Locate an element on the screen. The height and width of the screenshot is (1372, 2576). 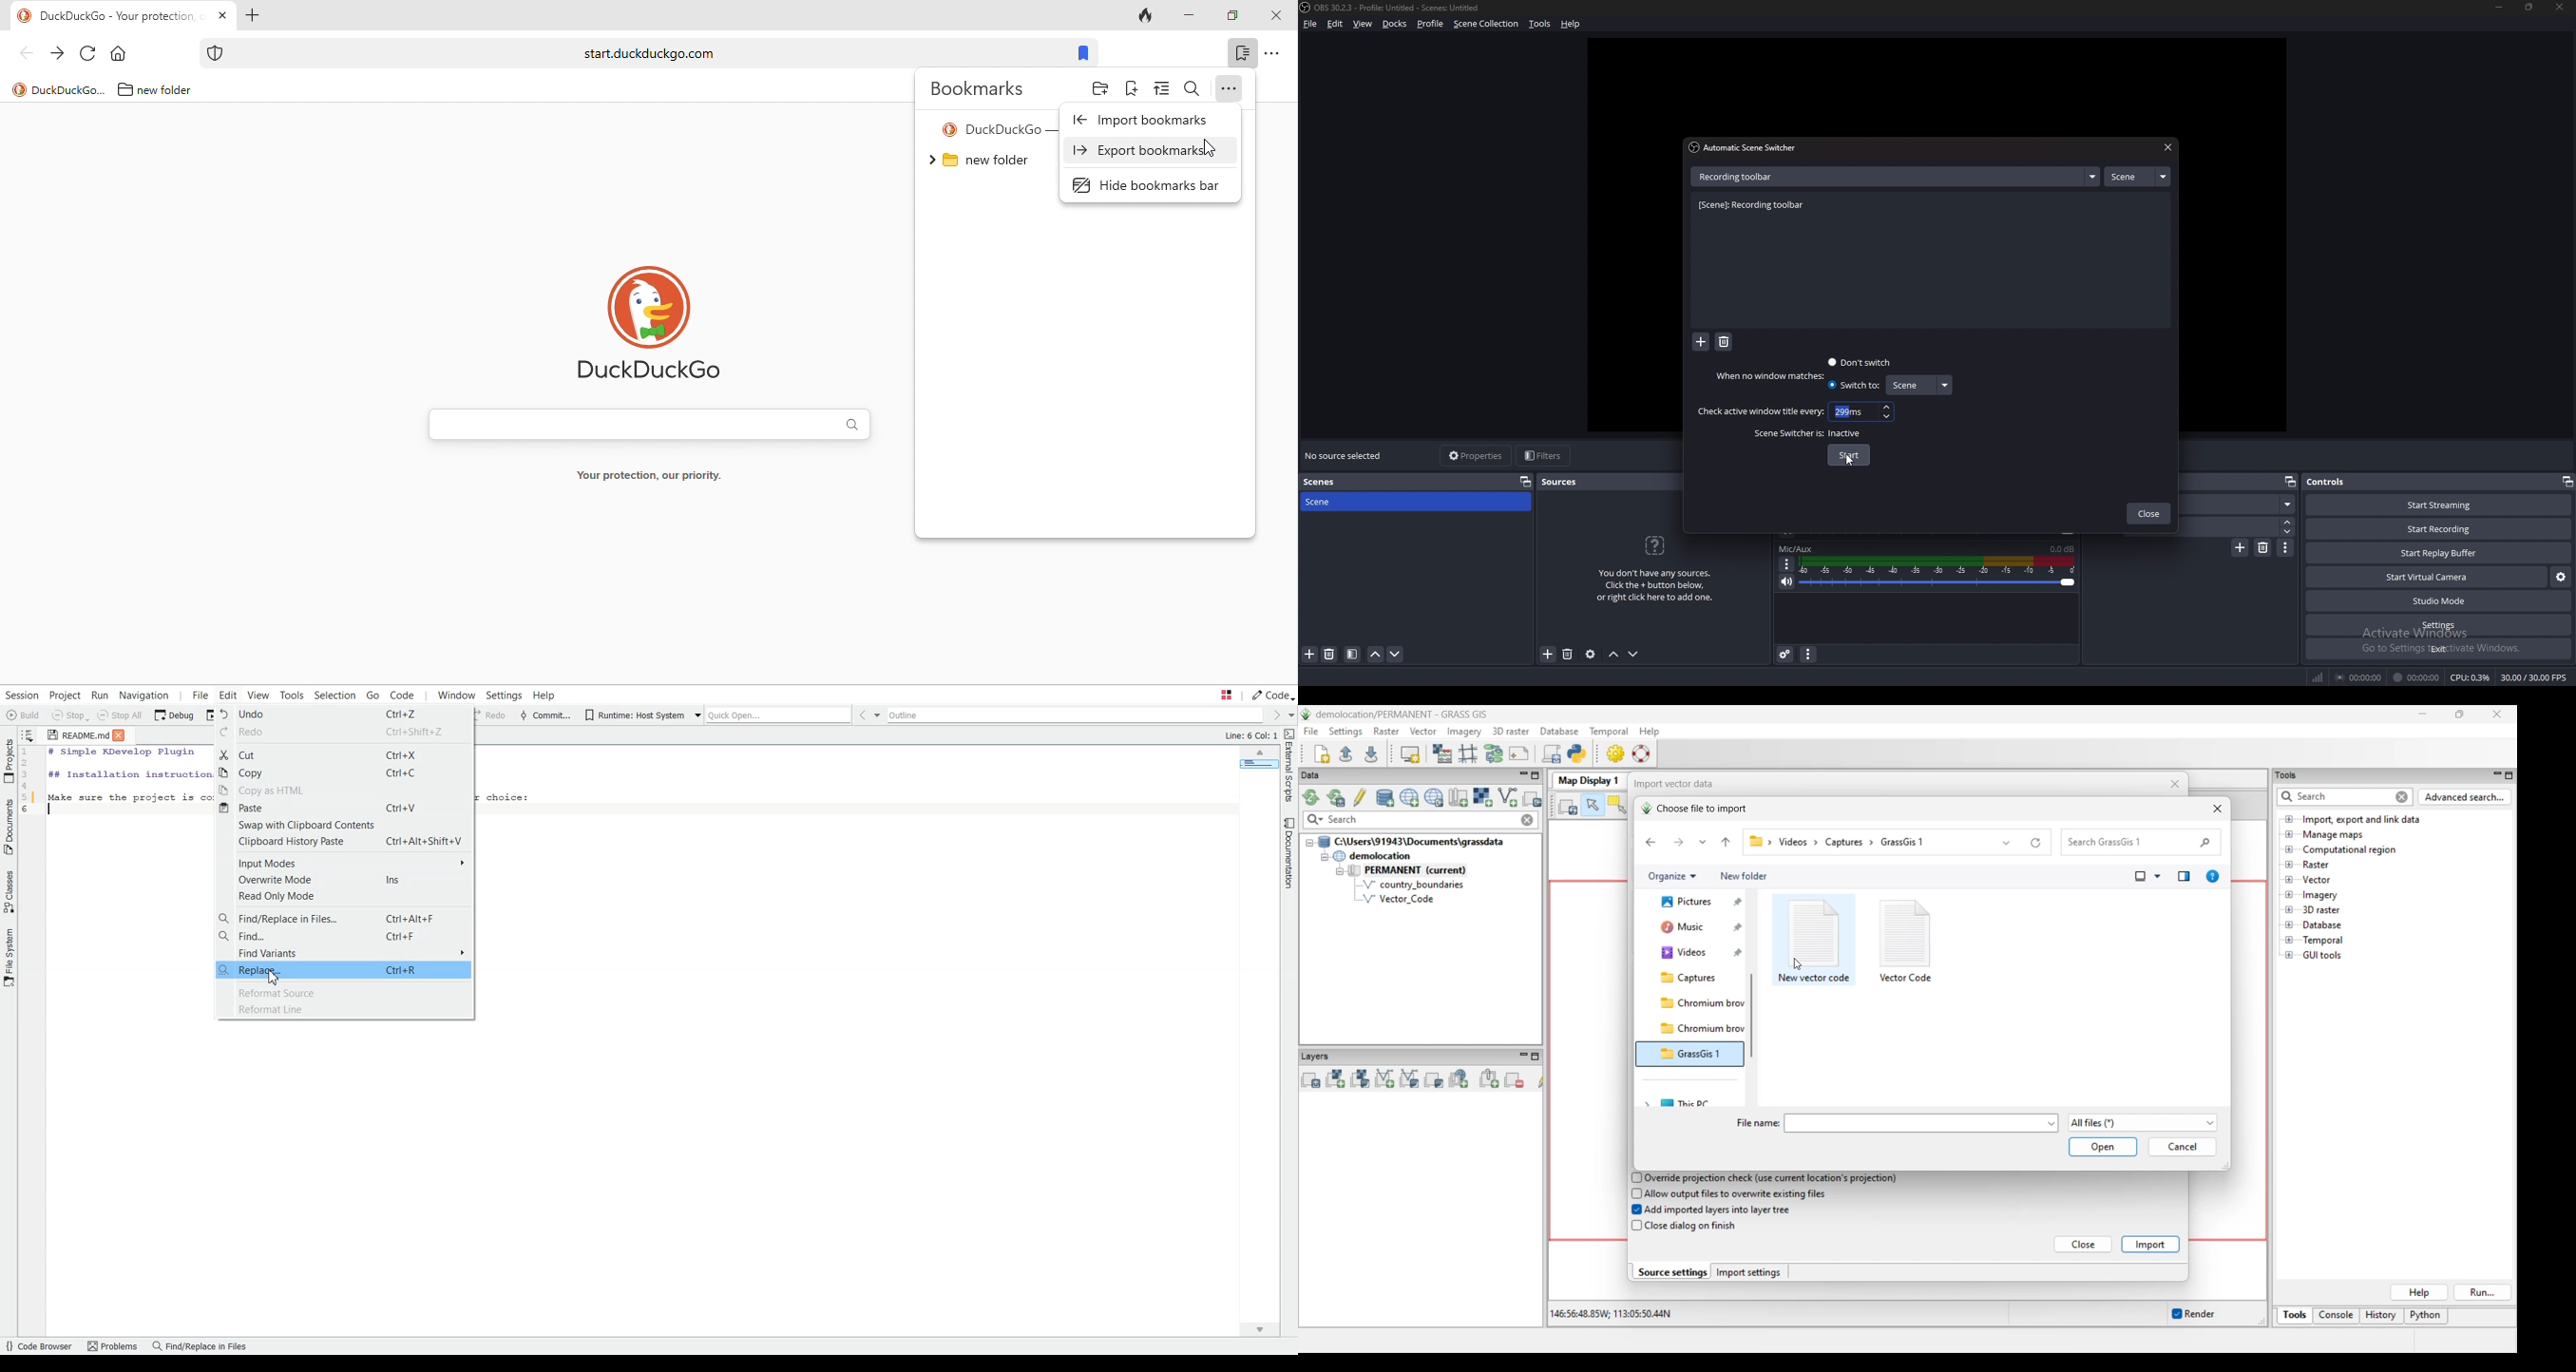
scene is located at coordinates (2137, 176).